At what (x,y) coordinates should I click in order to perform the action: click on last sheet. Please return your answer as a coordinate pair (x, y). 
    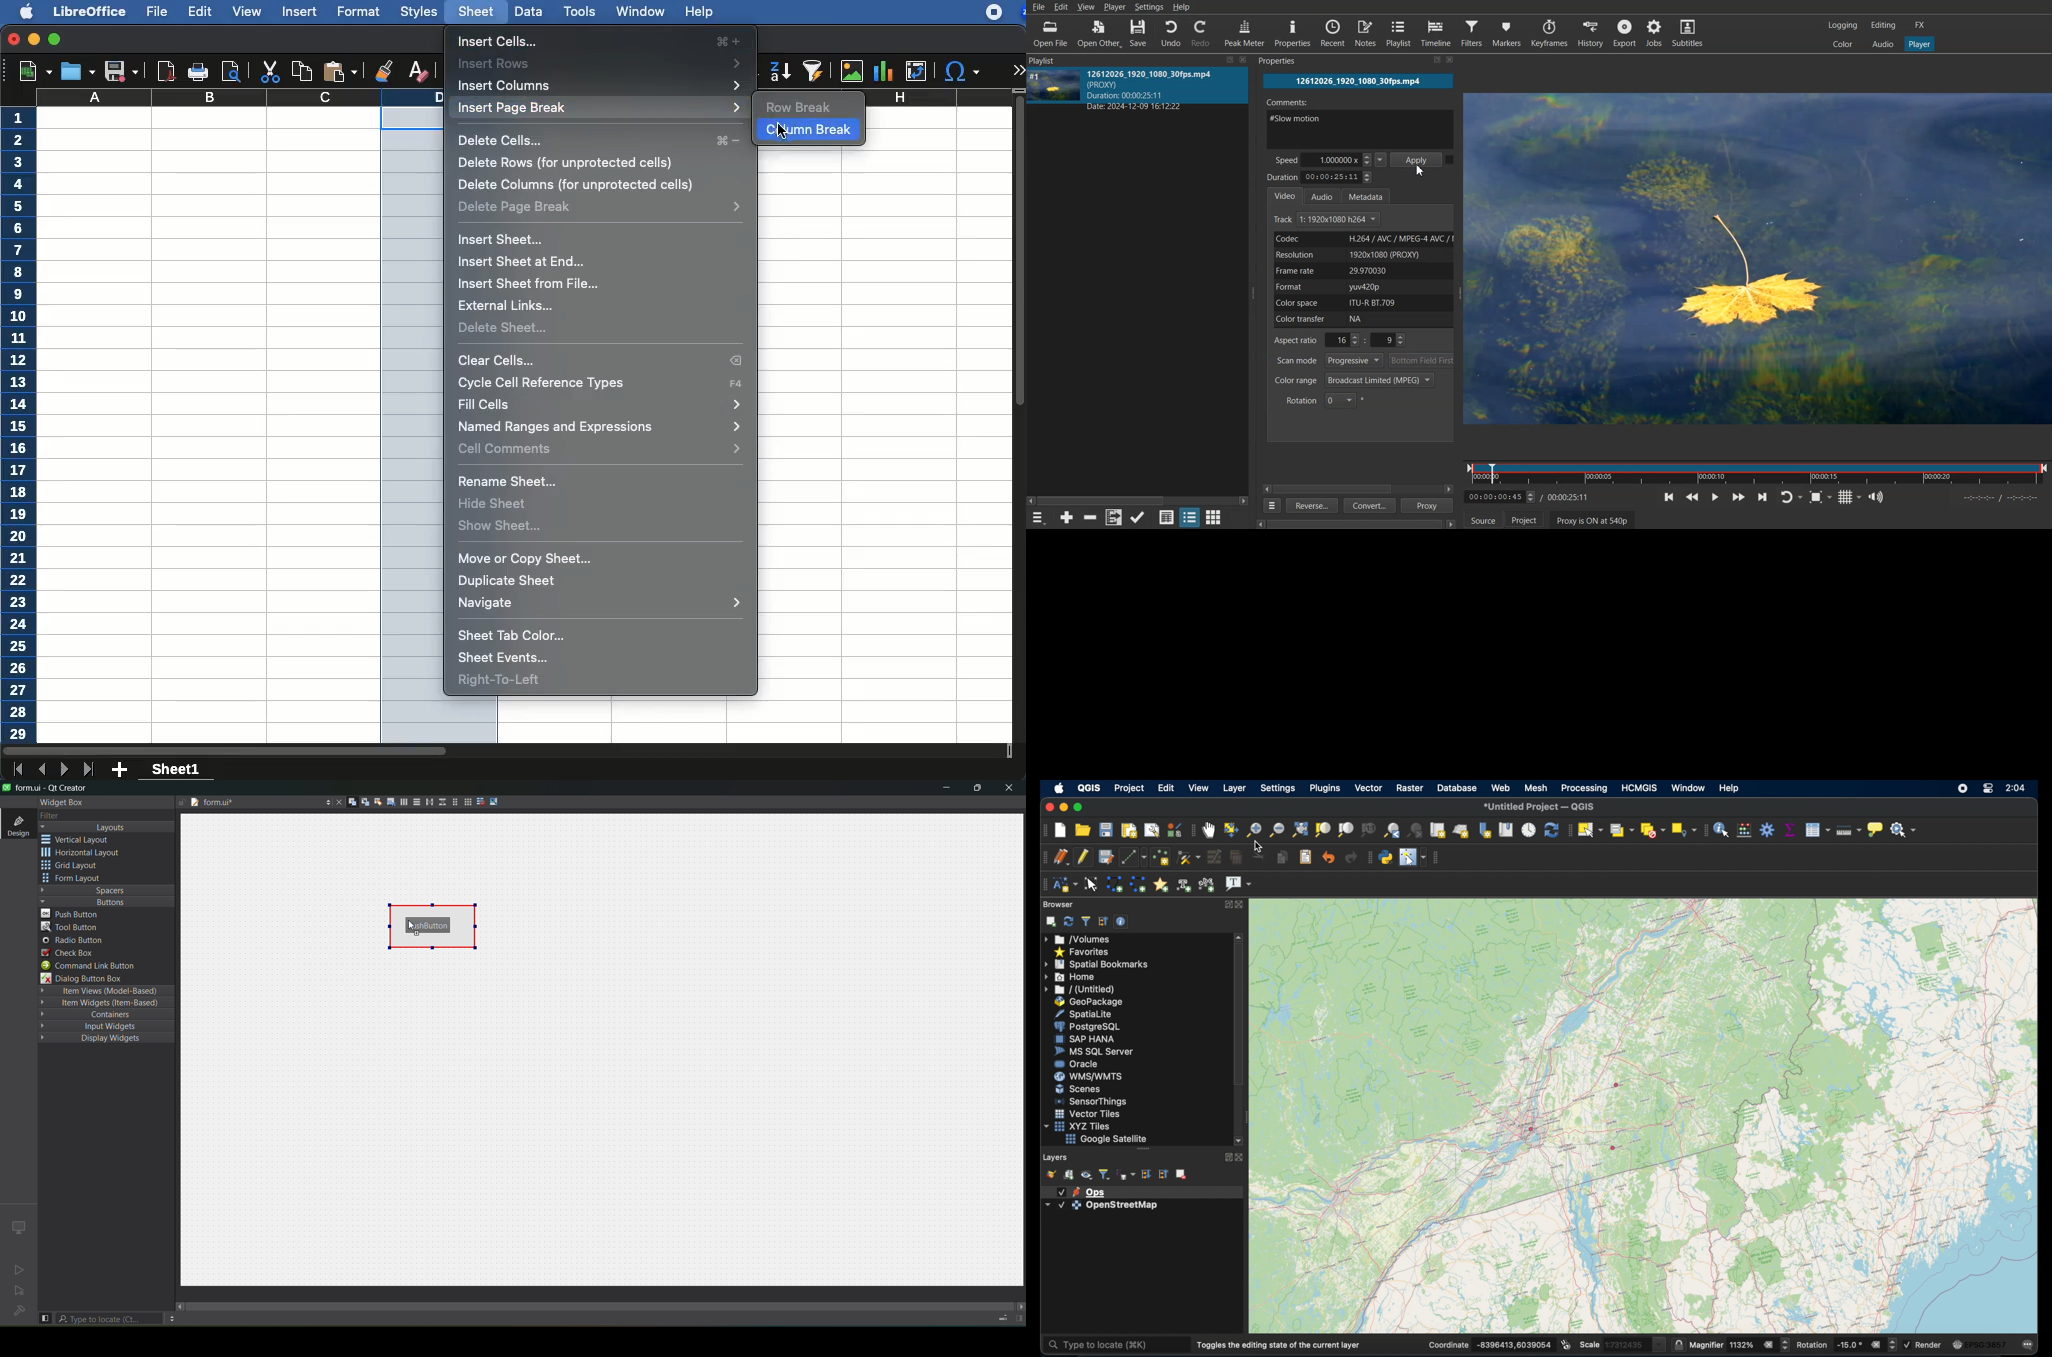
    Looking at the image, I should click on (90, 770).